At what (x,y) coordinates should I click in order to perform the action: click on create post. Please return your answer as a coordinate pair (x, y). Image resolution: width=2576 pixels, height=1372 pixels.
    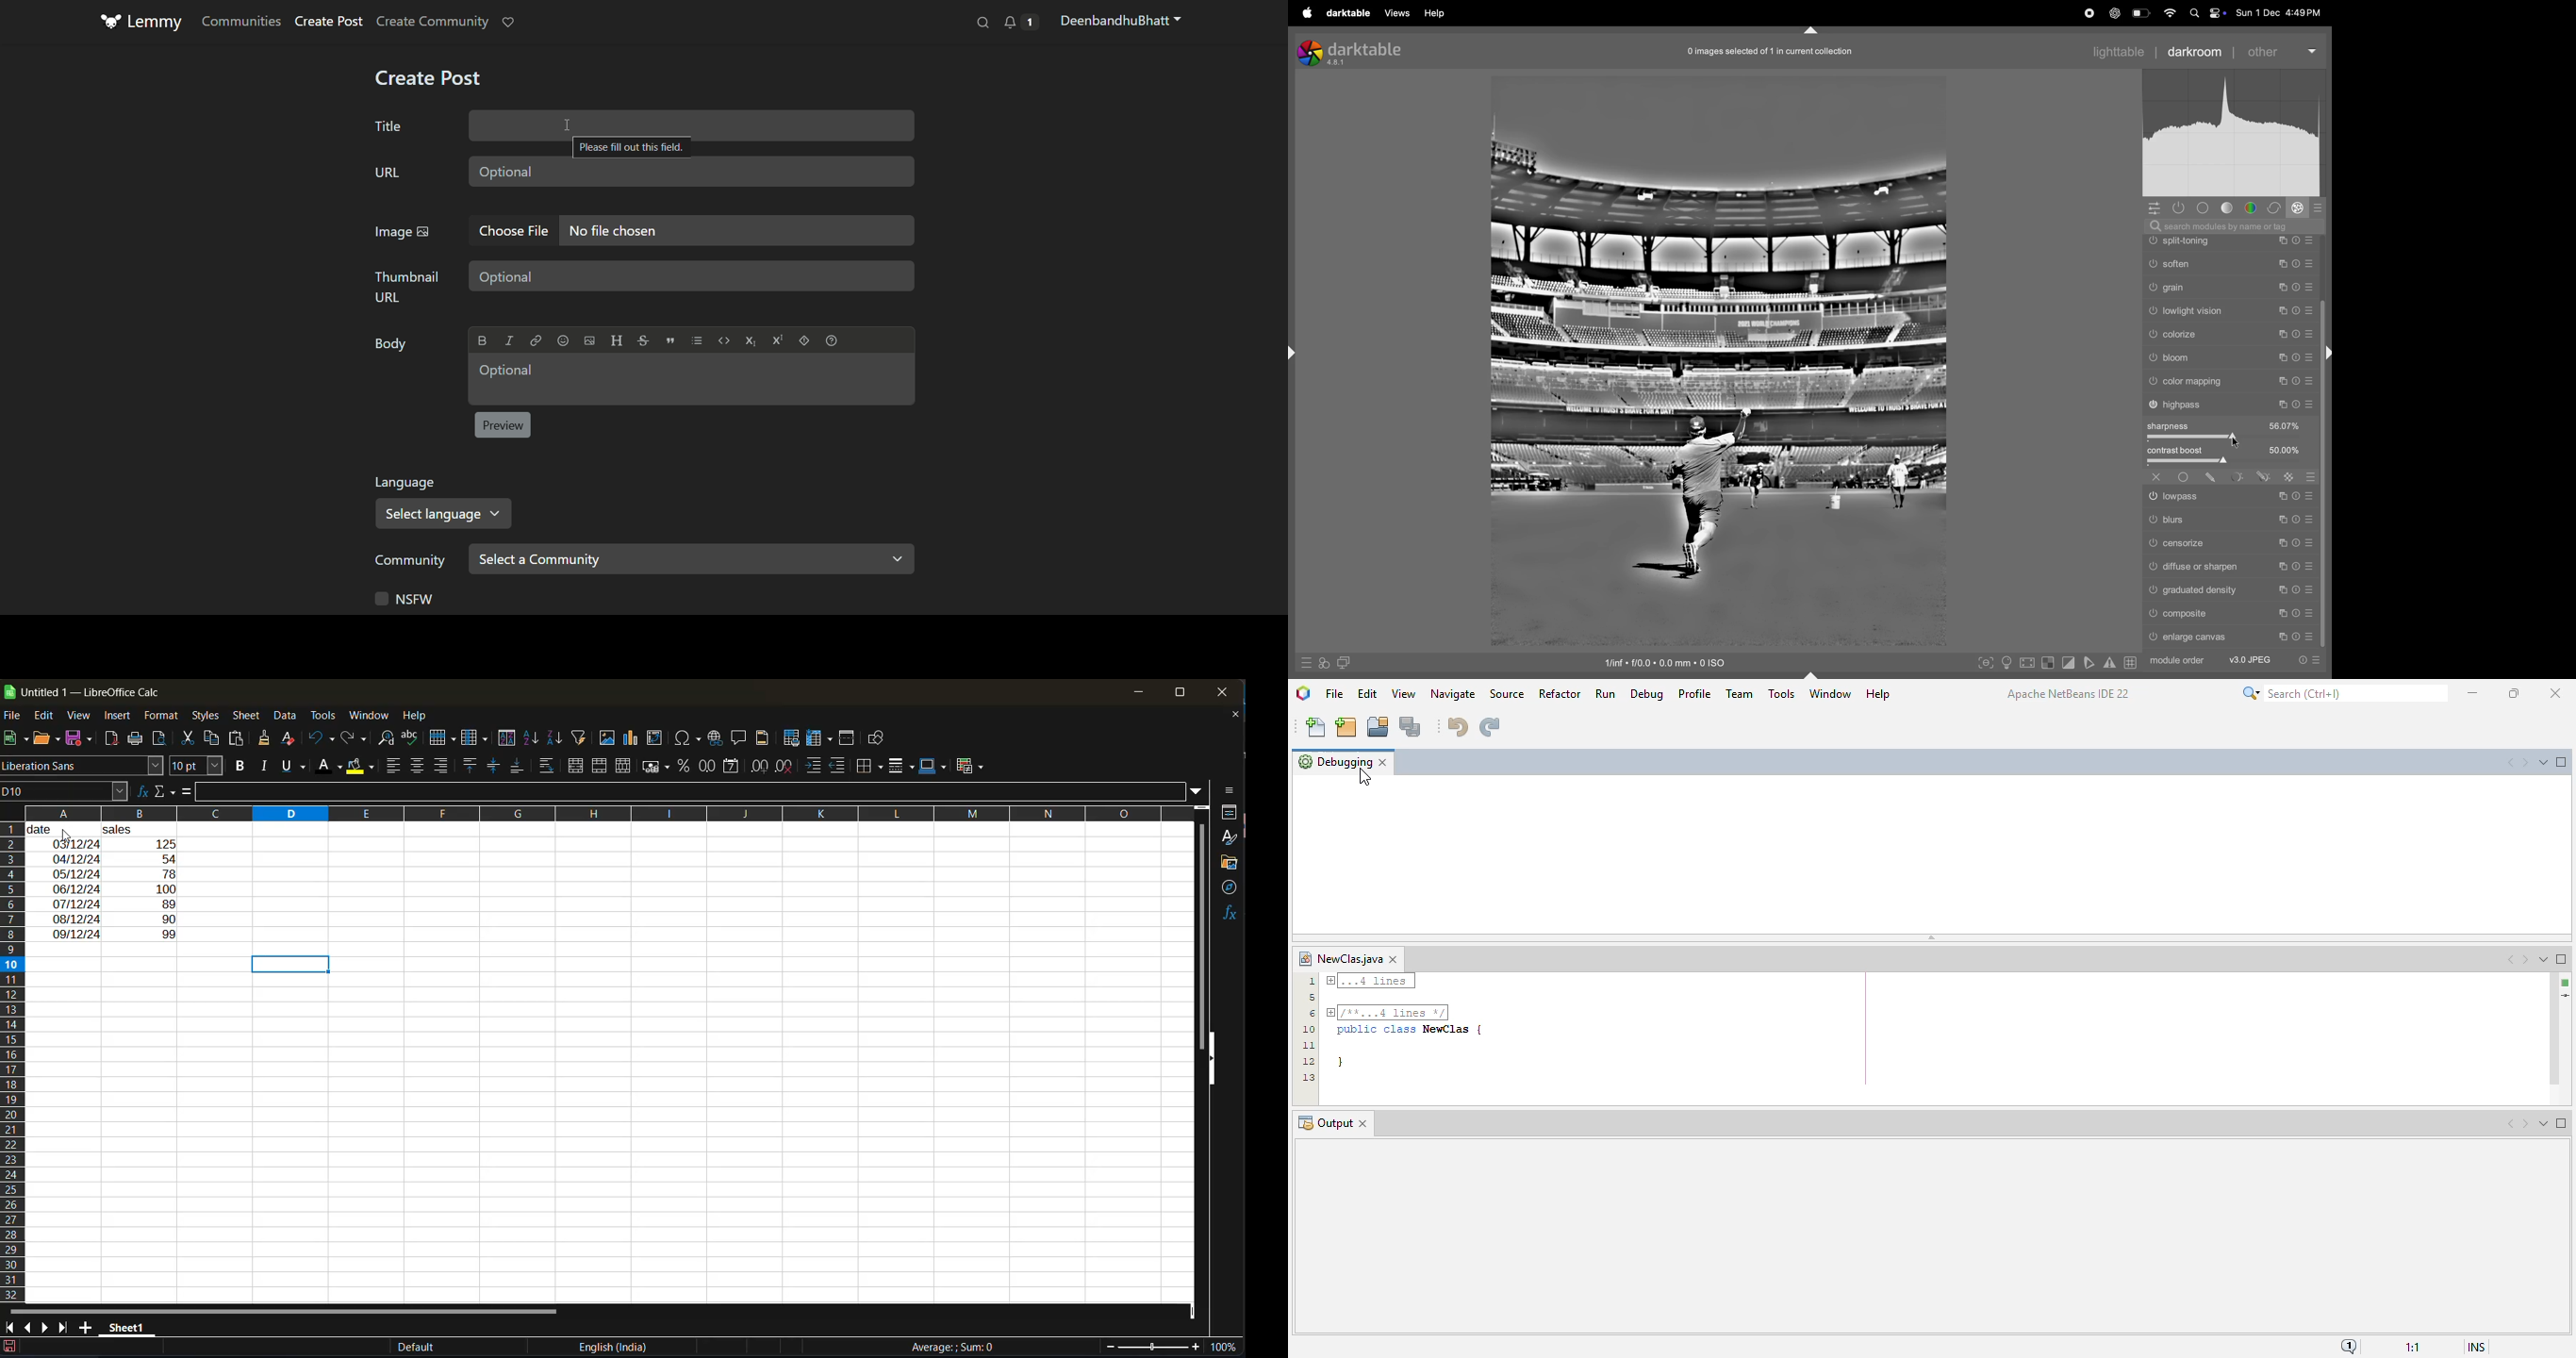
    Looking at the image, I should click on (329, 22).